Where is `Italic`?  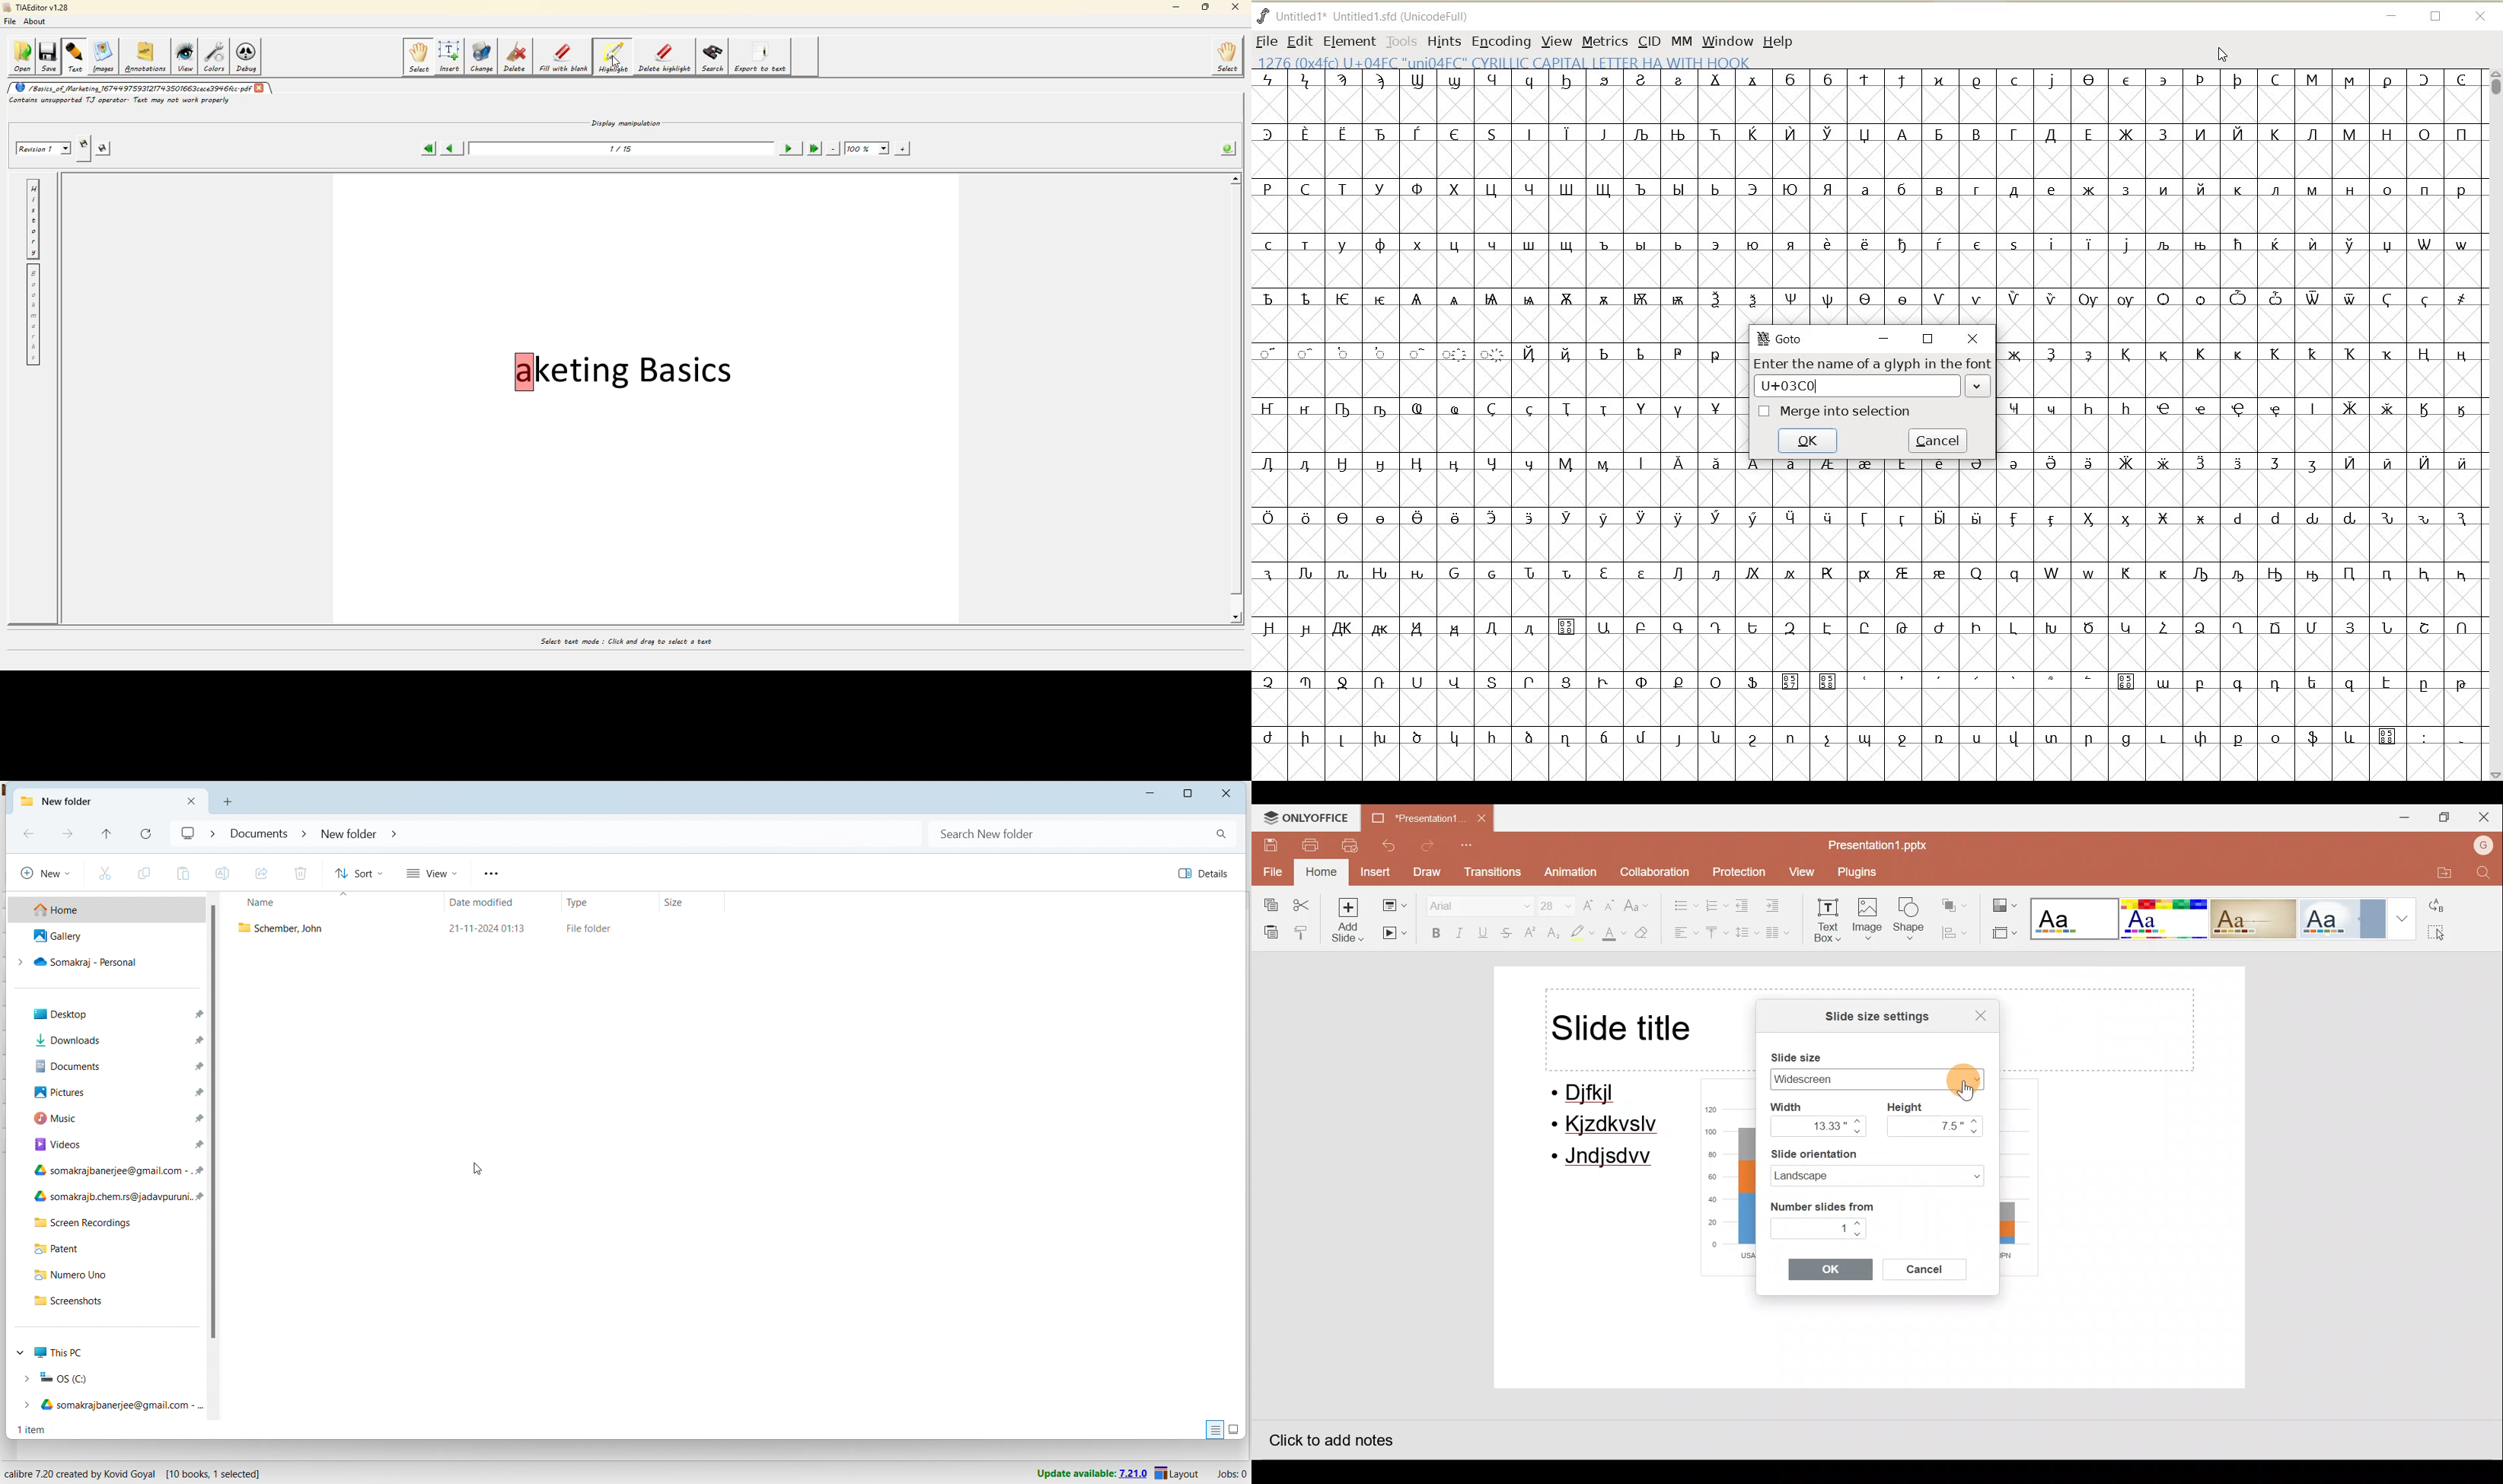
Italic is located at coordinates (1460, 932).